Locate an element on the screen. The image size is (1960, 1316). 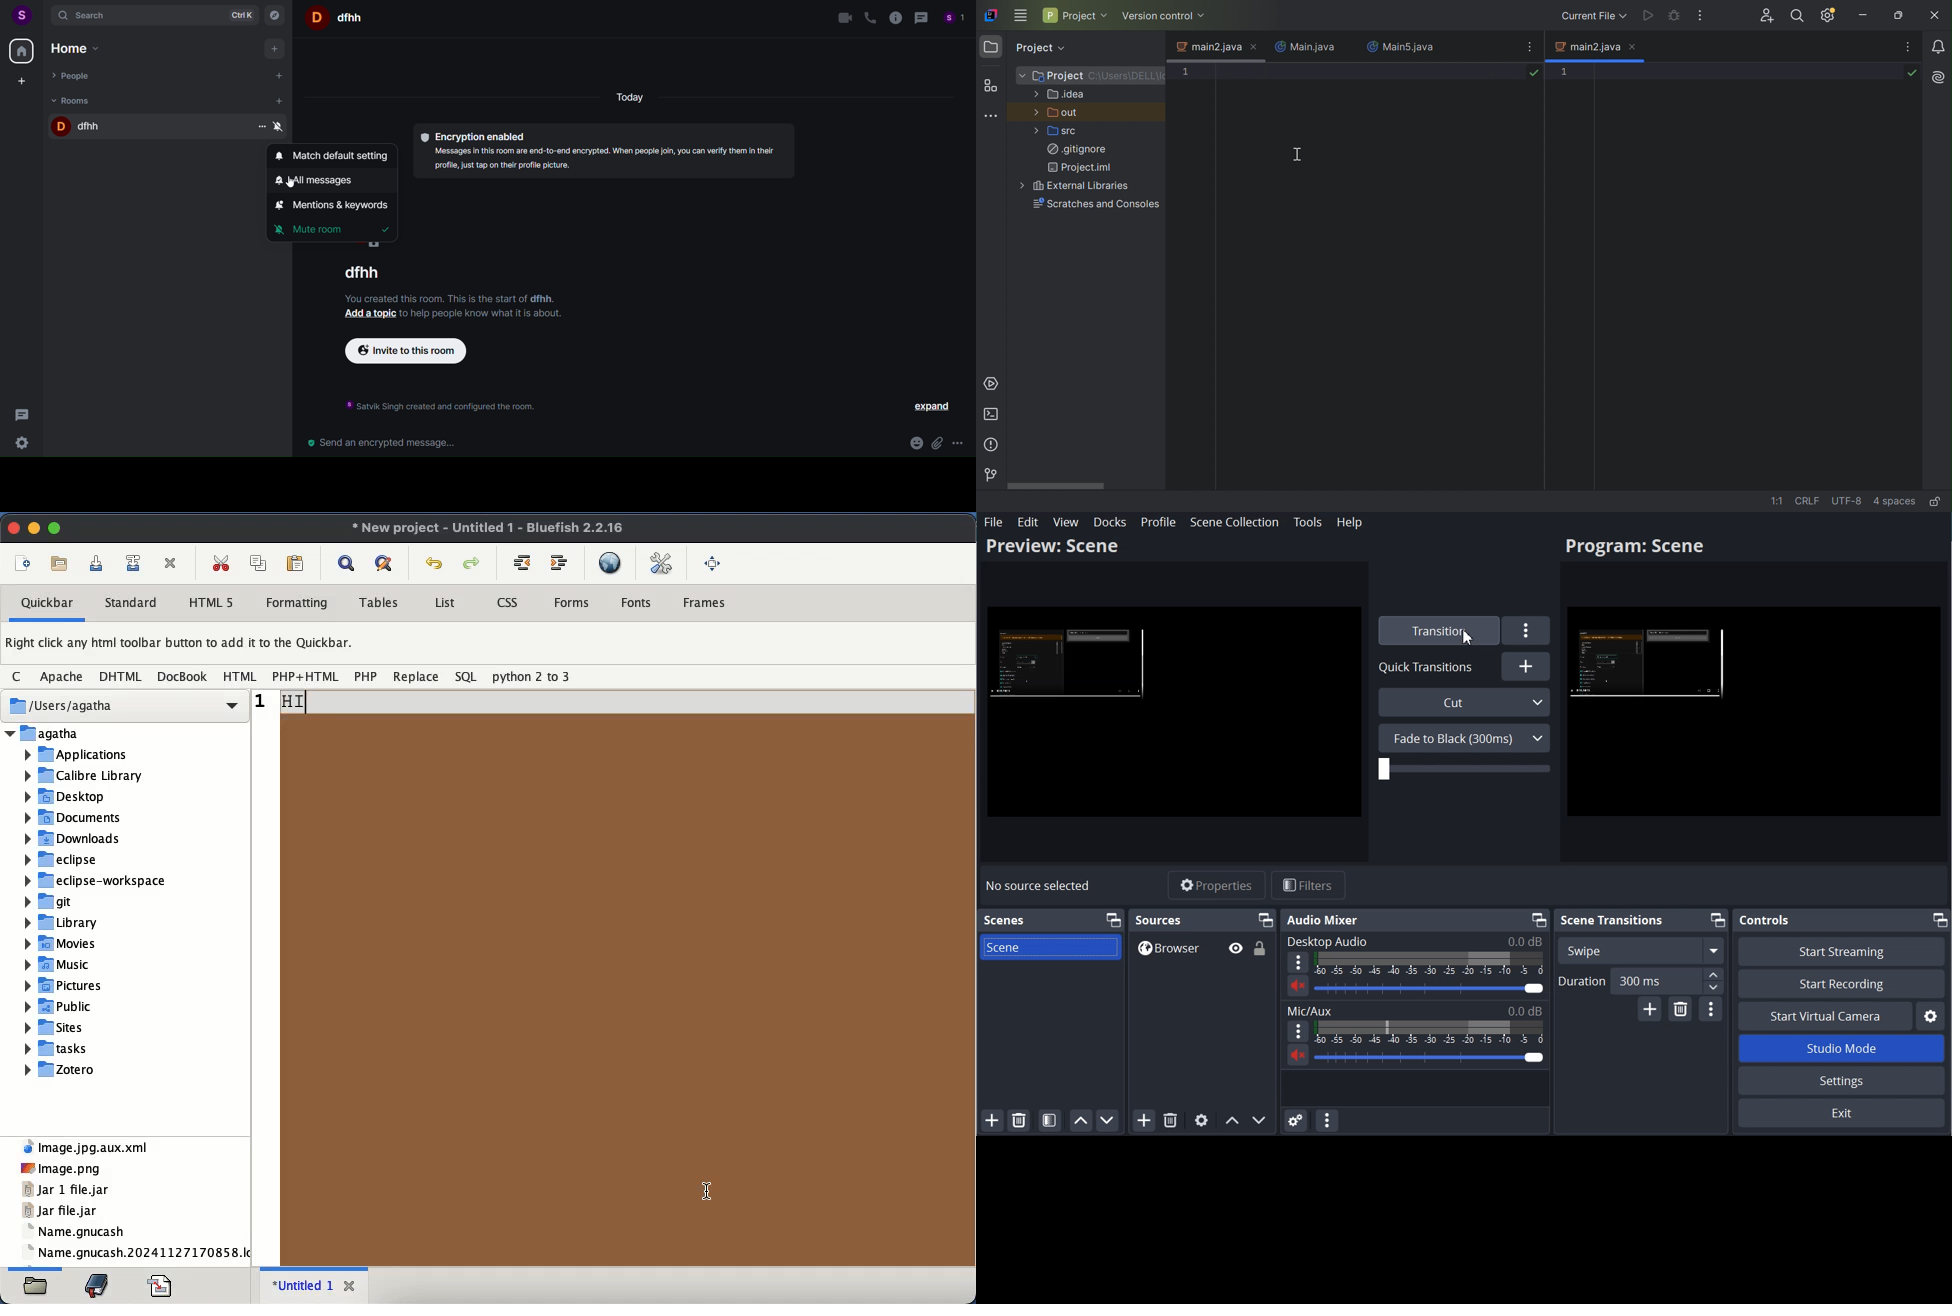
right click any html toolbar button to add it to the quickbar is located at coordinates (182, 643).